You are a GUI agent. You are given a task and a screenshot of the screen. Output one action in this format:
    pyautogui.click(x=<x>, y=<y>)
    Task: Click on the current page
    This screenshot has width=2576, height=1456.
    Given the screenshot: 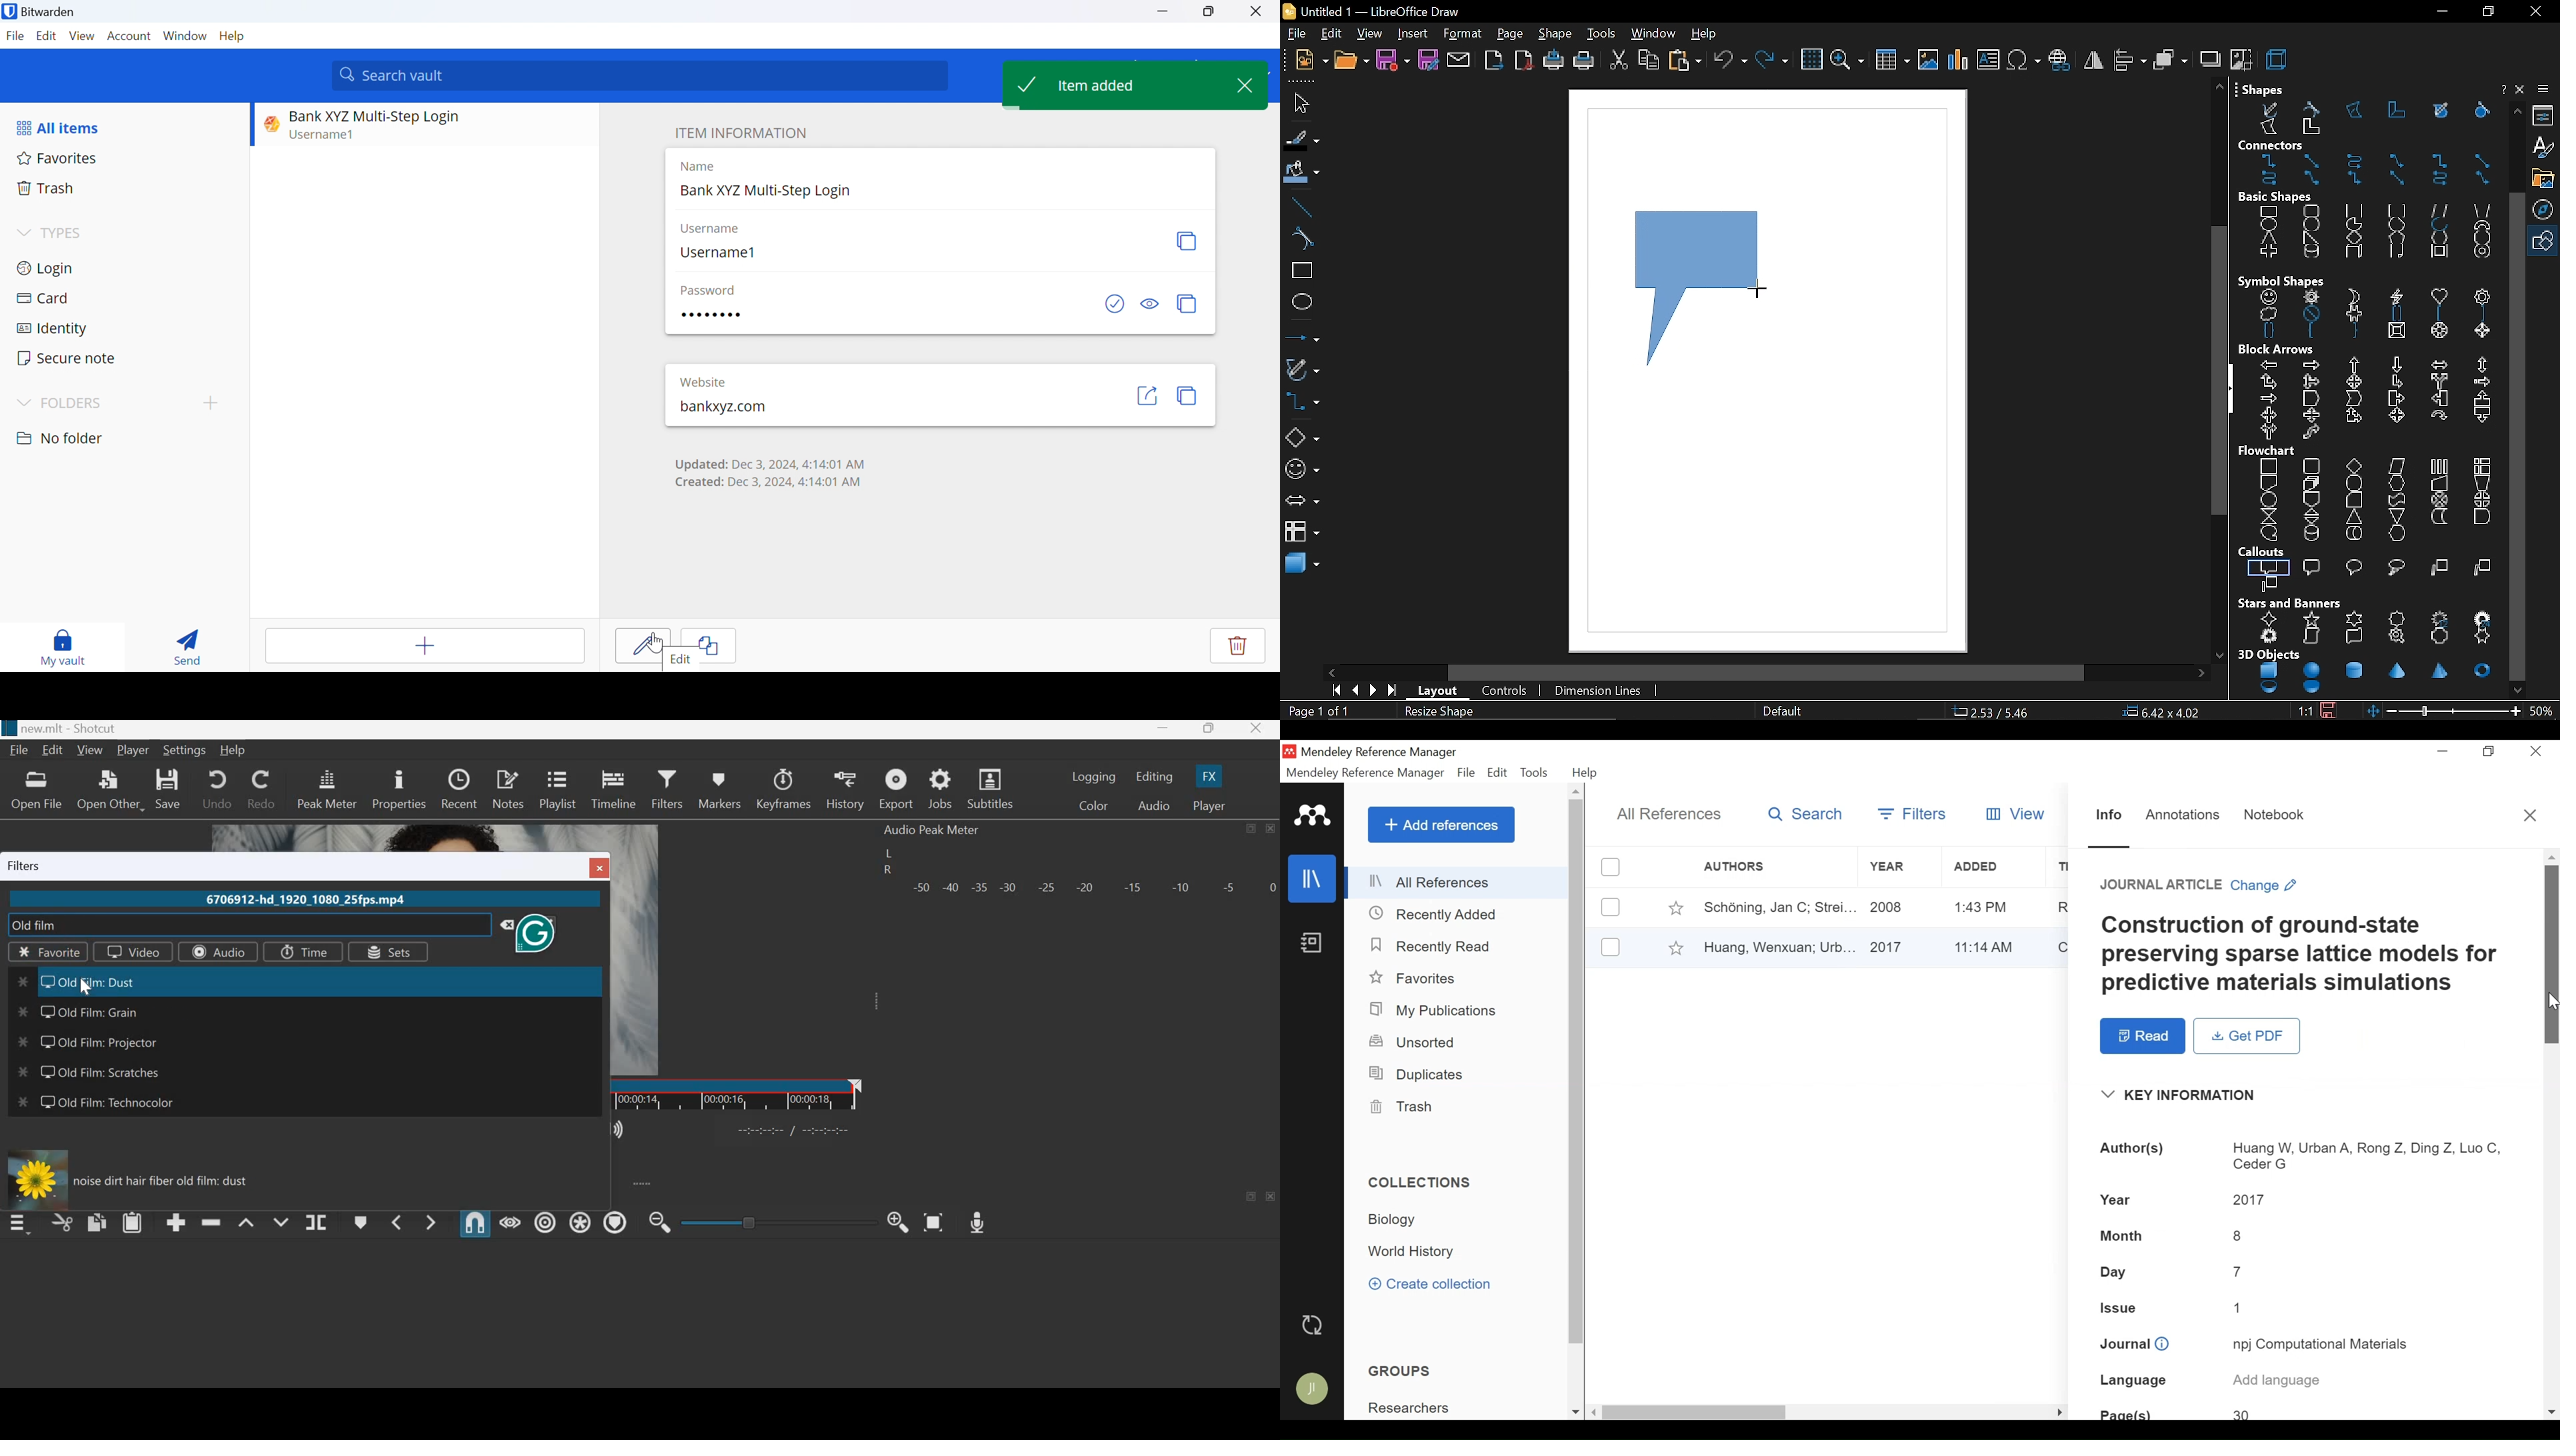 What is the action you would take?
    pyautogui.click(x=1320, y=712)
    